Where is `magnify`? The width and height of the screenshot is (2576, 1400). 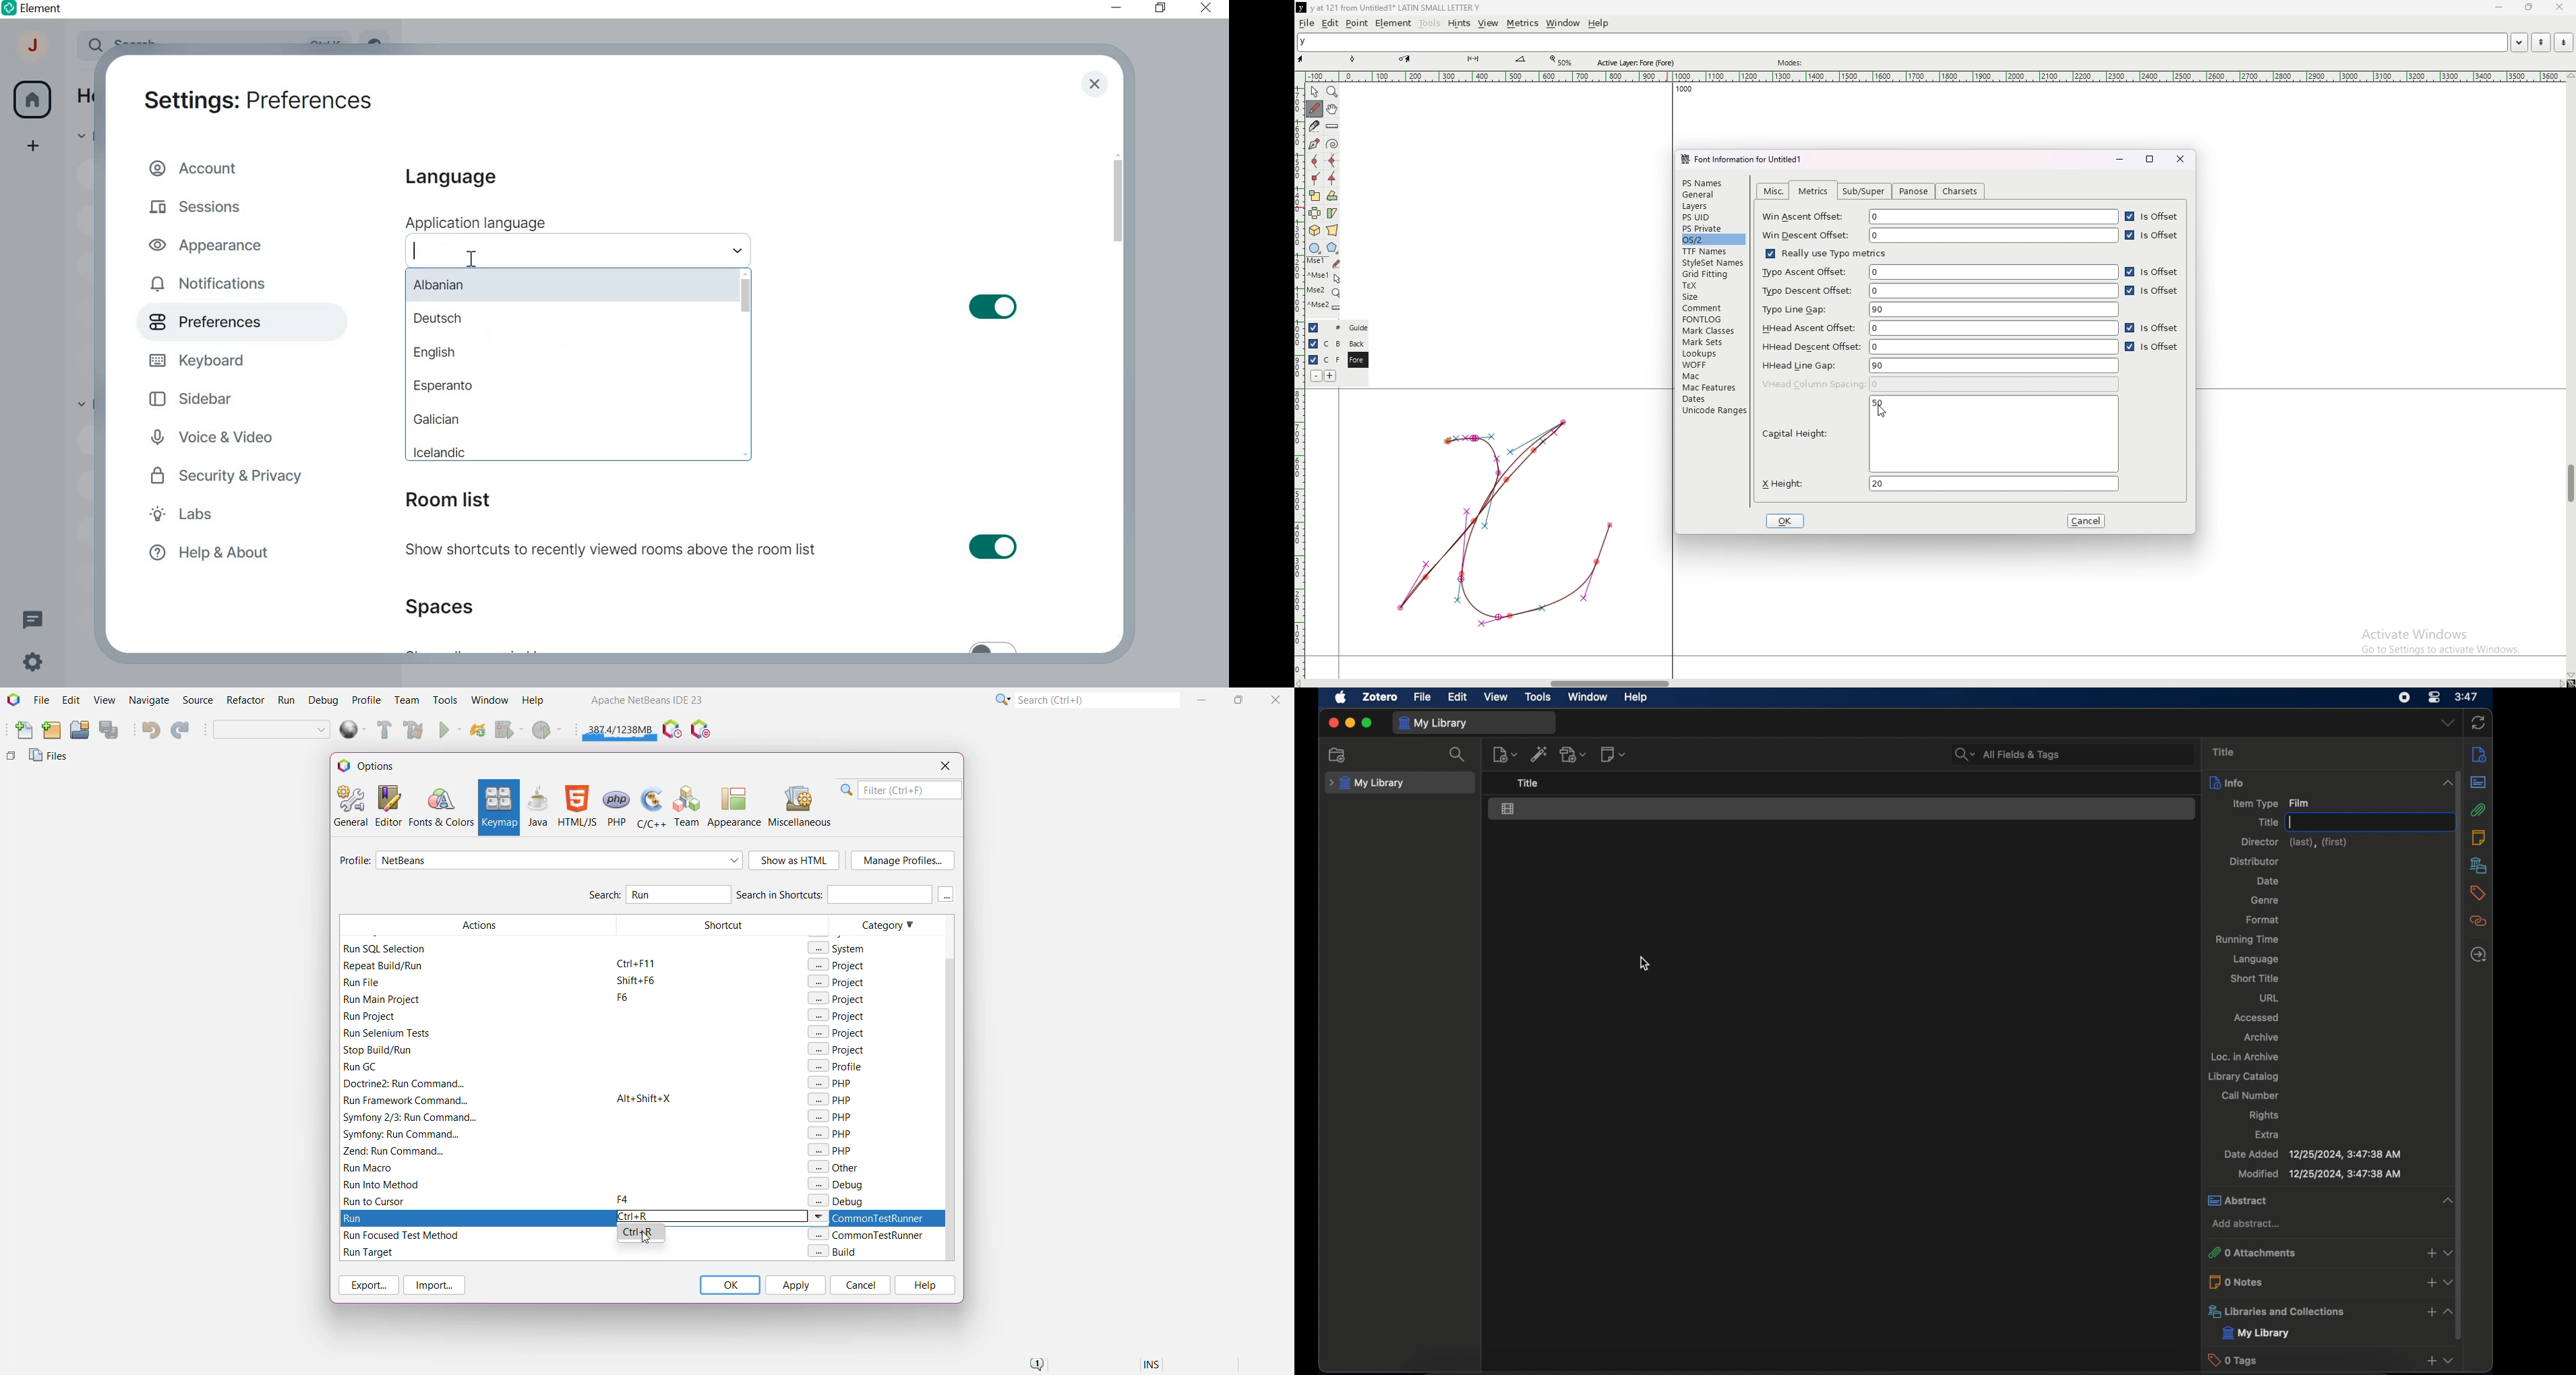 magnify is located at coordinates (1332, 91).